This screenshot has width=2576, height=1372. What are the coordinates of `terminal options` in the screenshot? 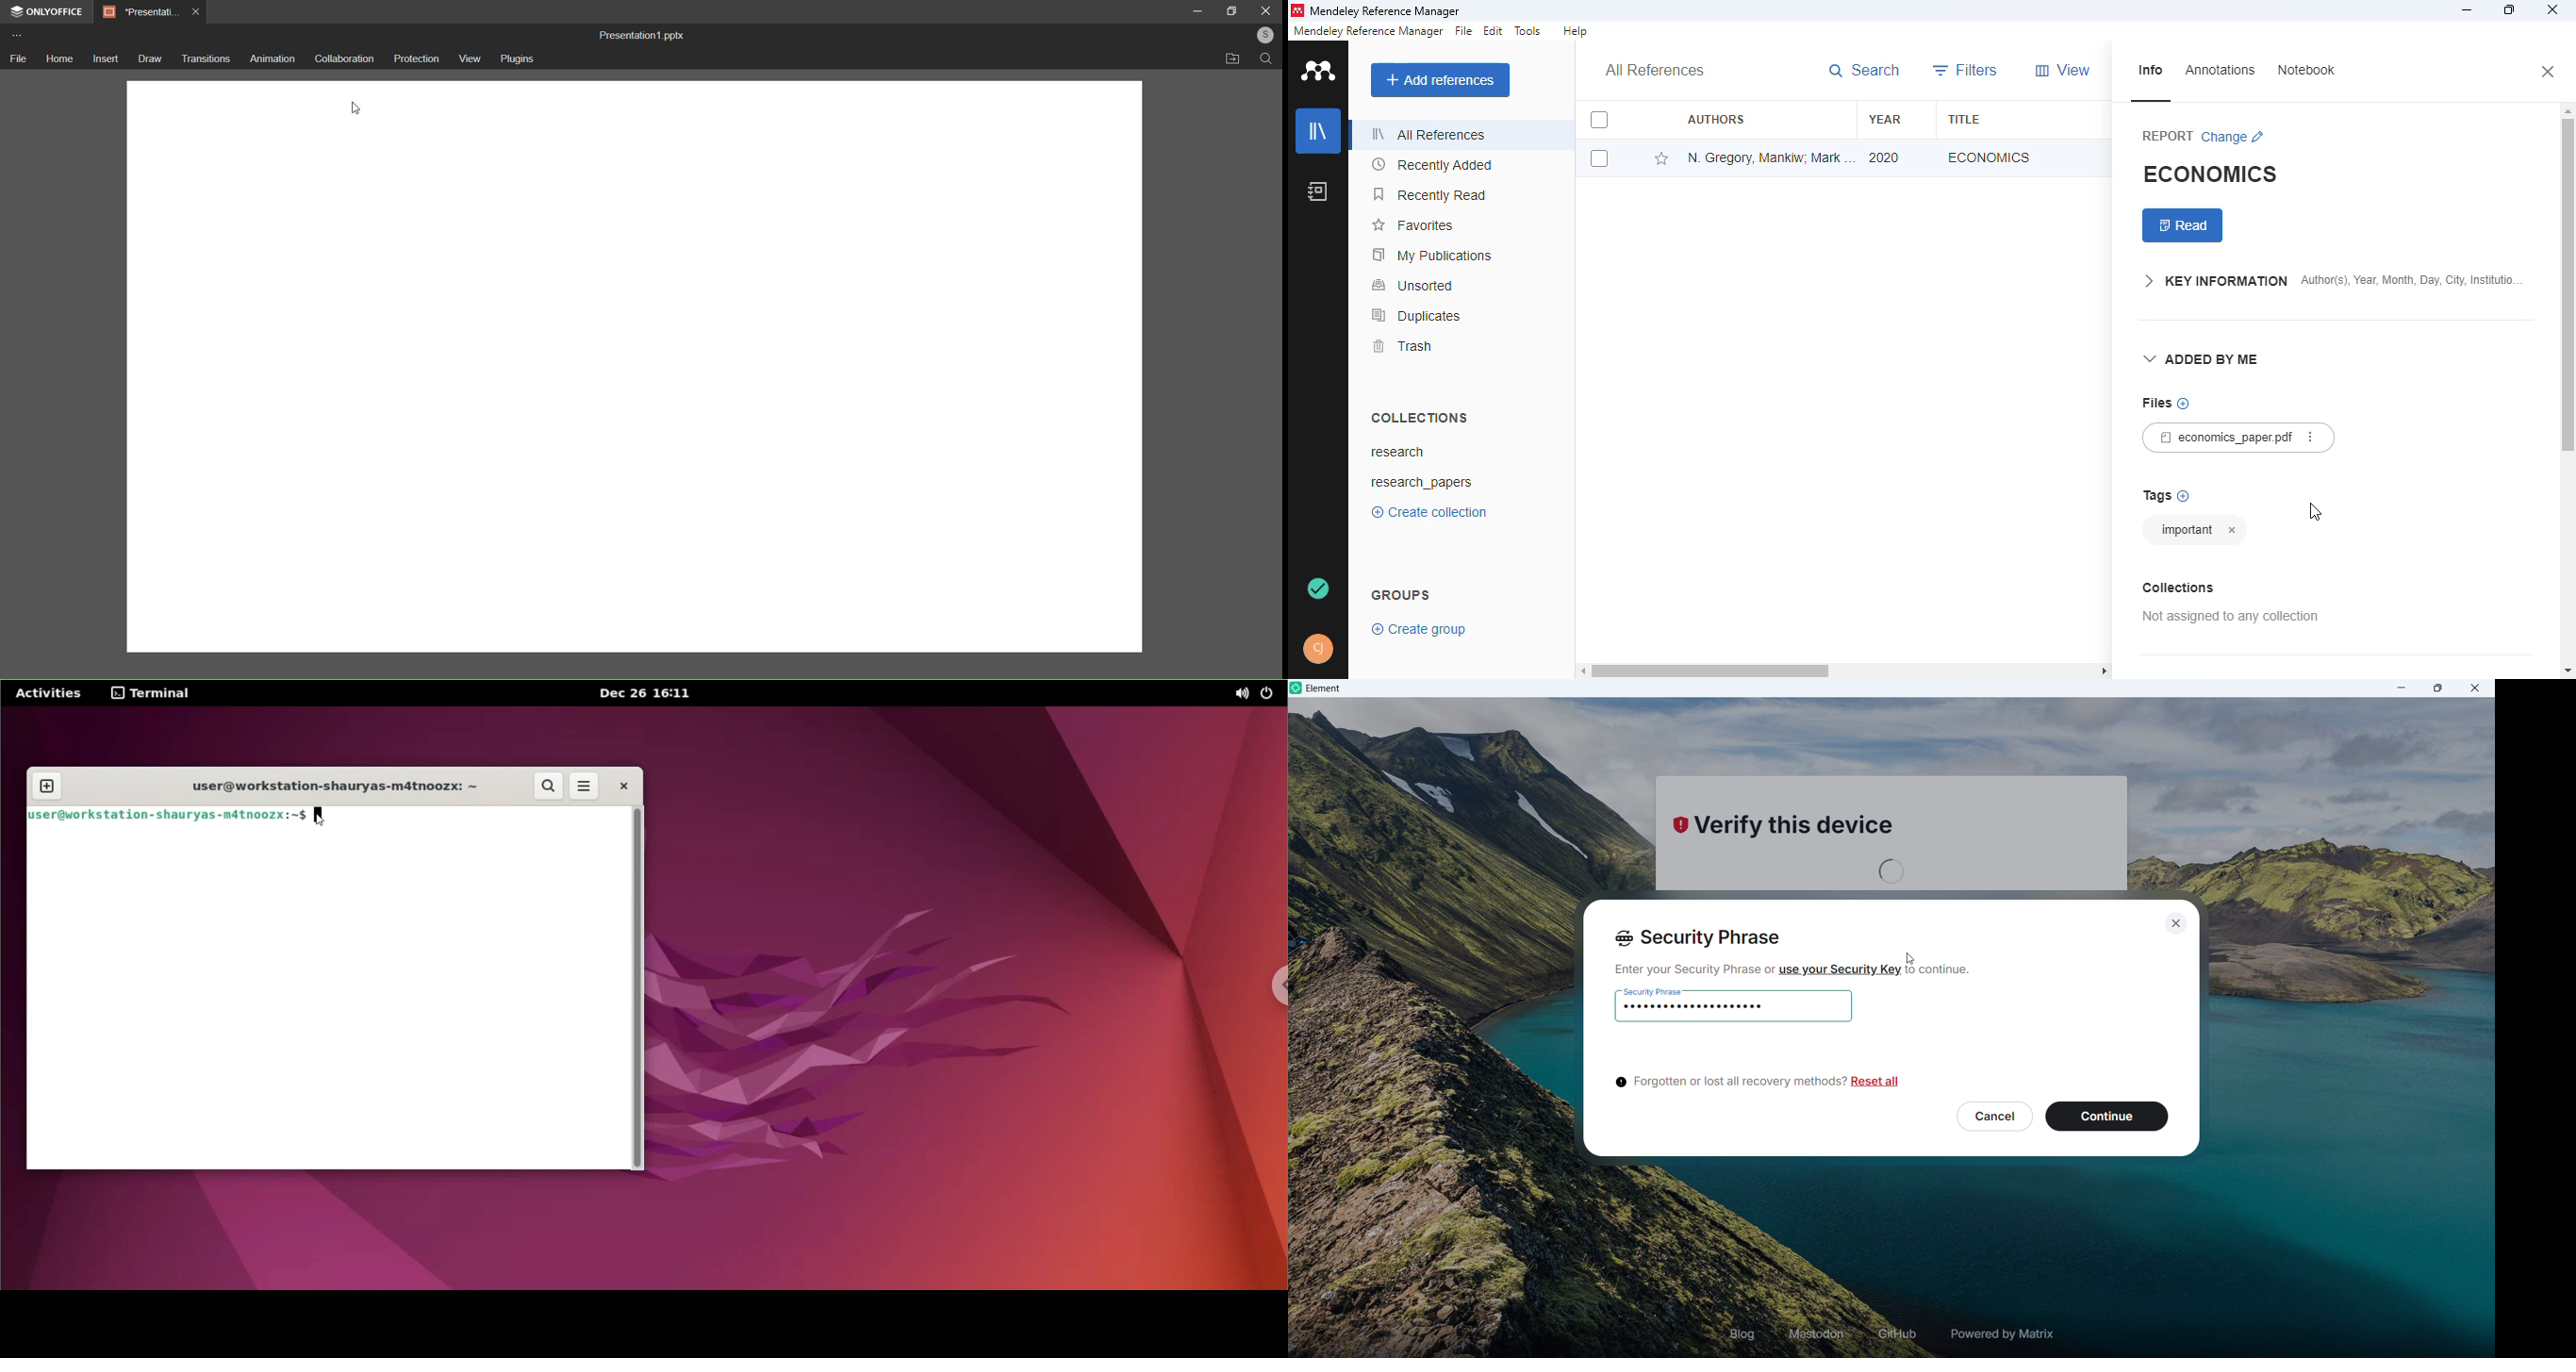 It's located at (156, 694).